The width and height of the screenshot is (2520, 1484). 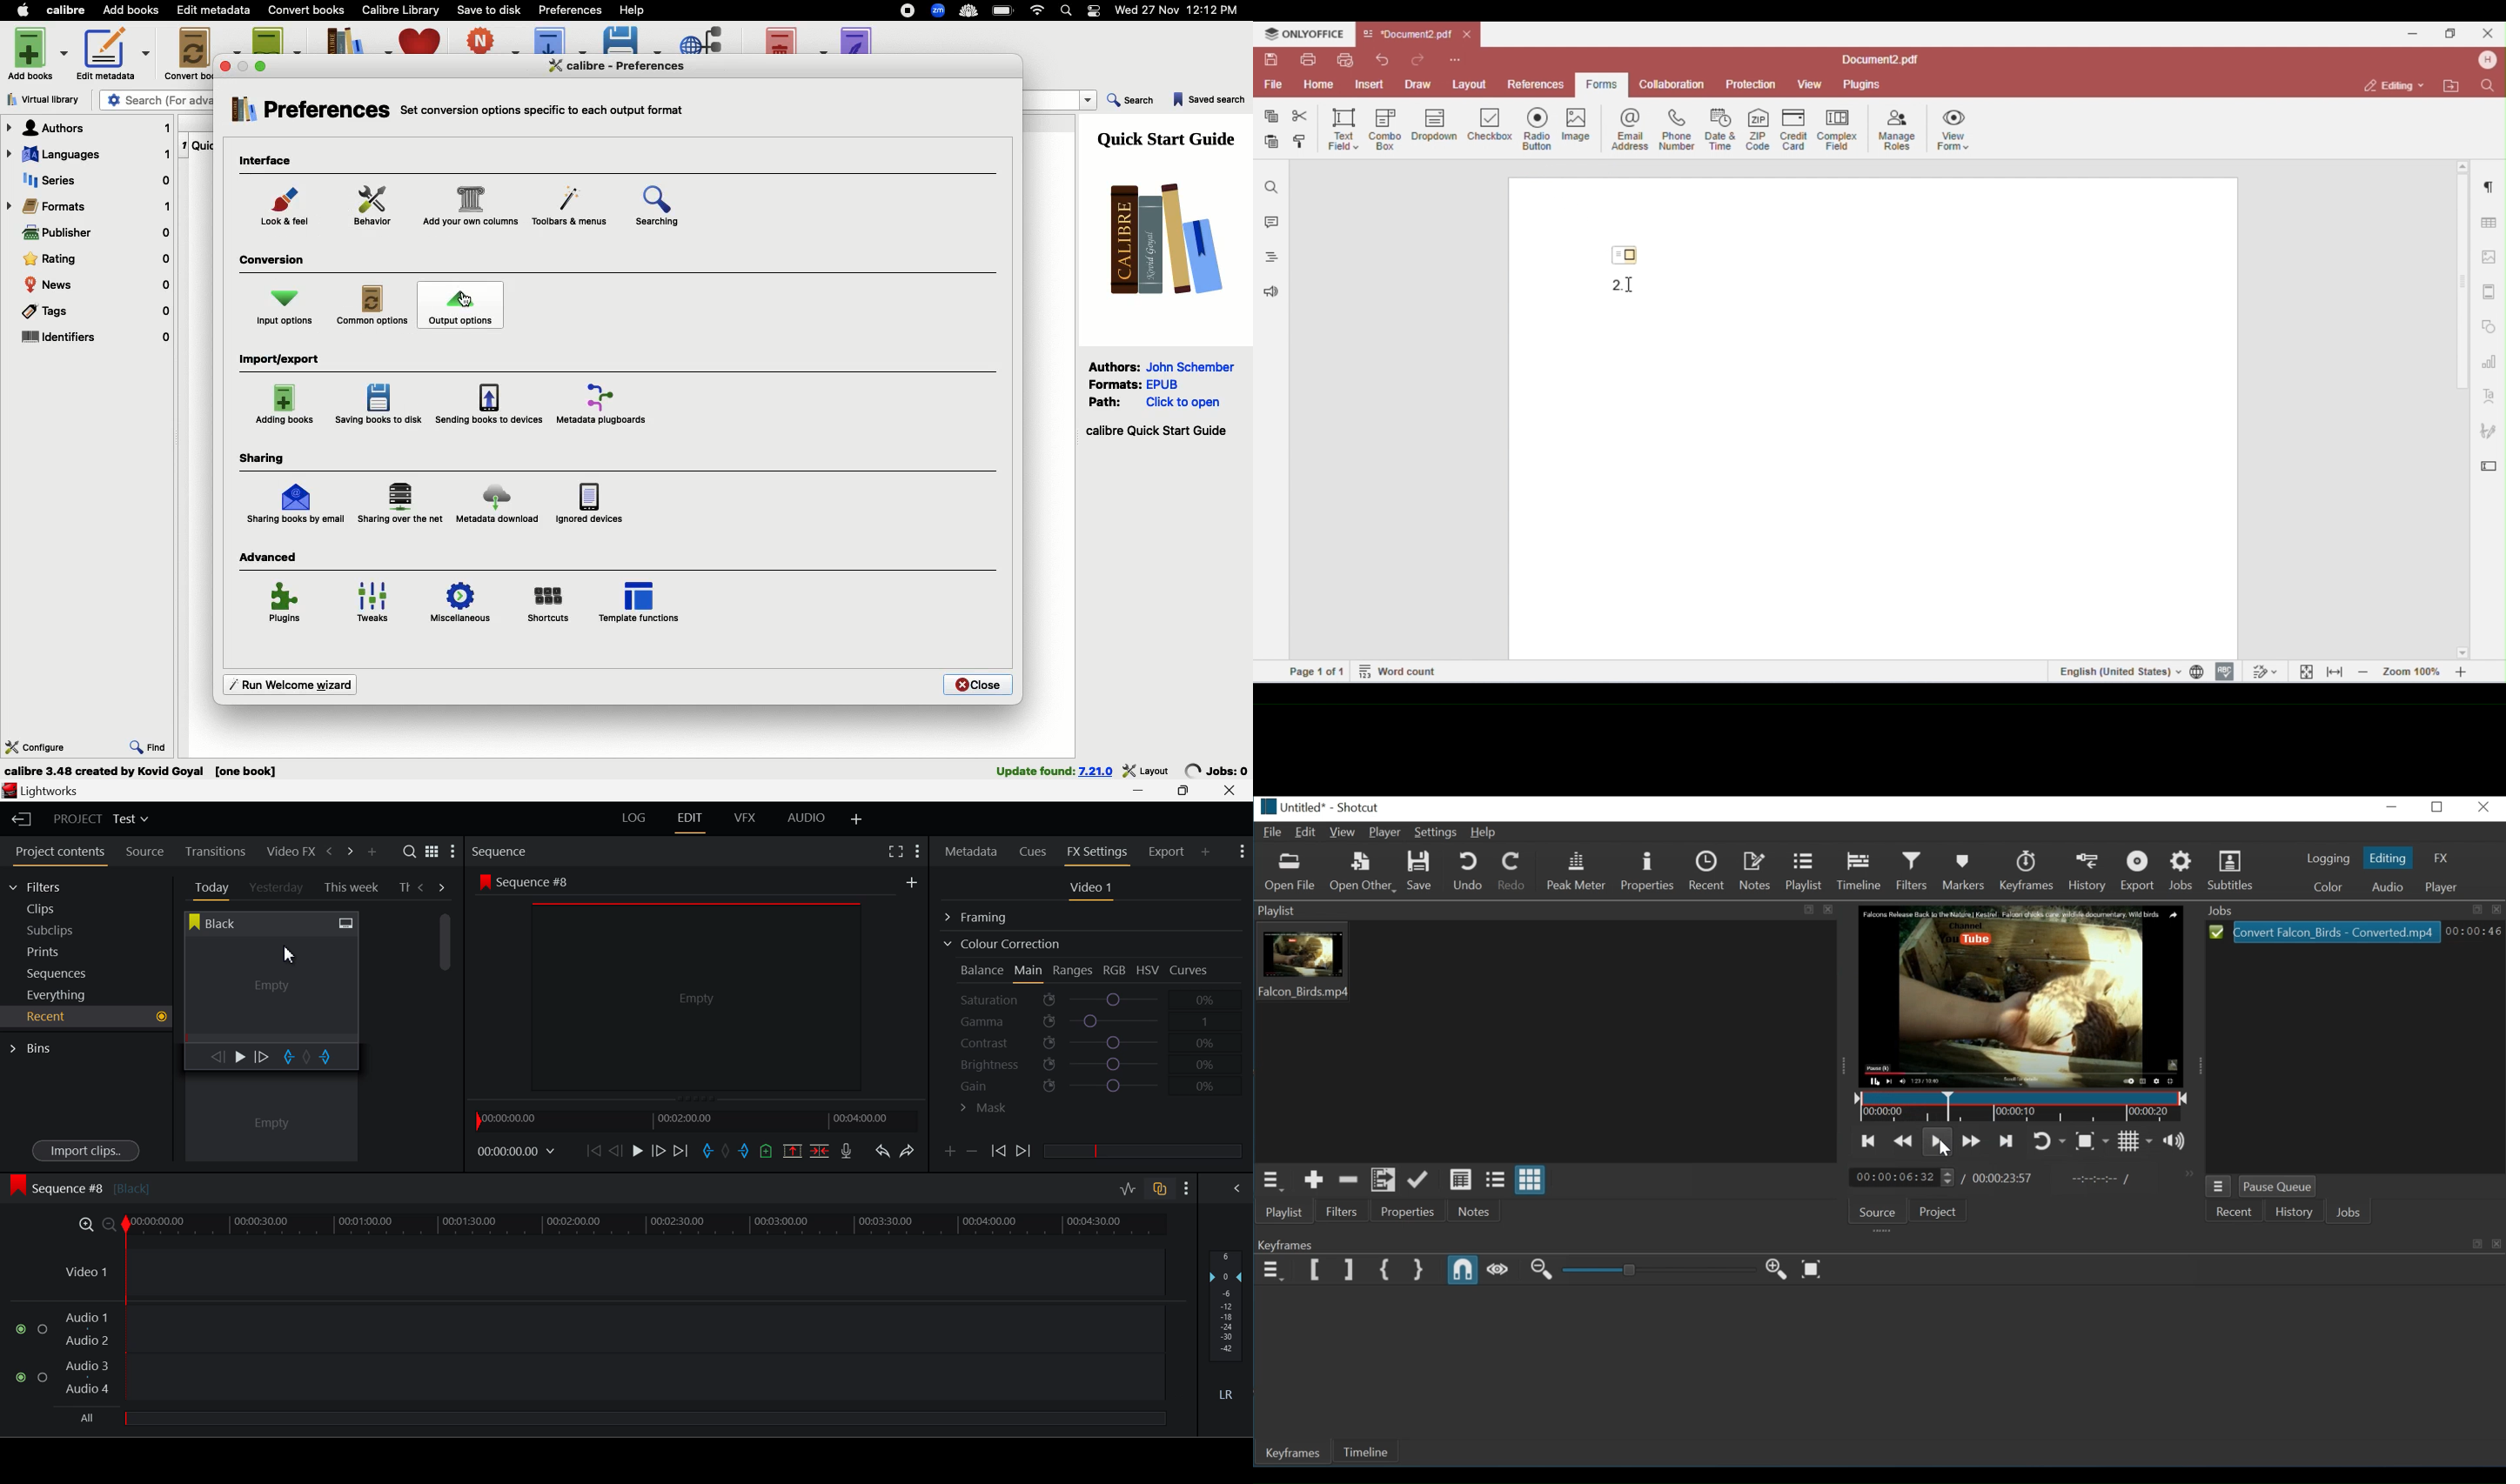 I want to click on 00:00:04:32, so click(x=1902, y=1177).